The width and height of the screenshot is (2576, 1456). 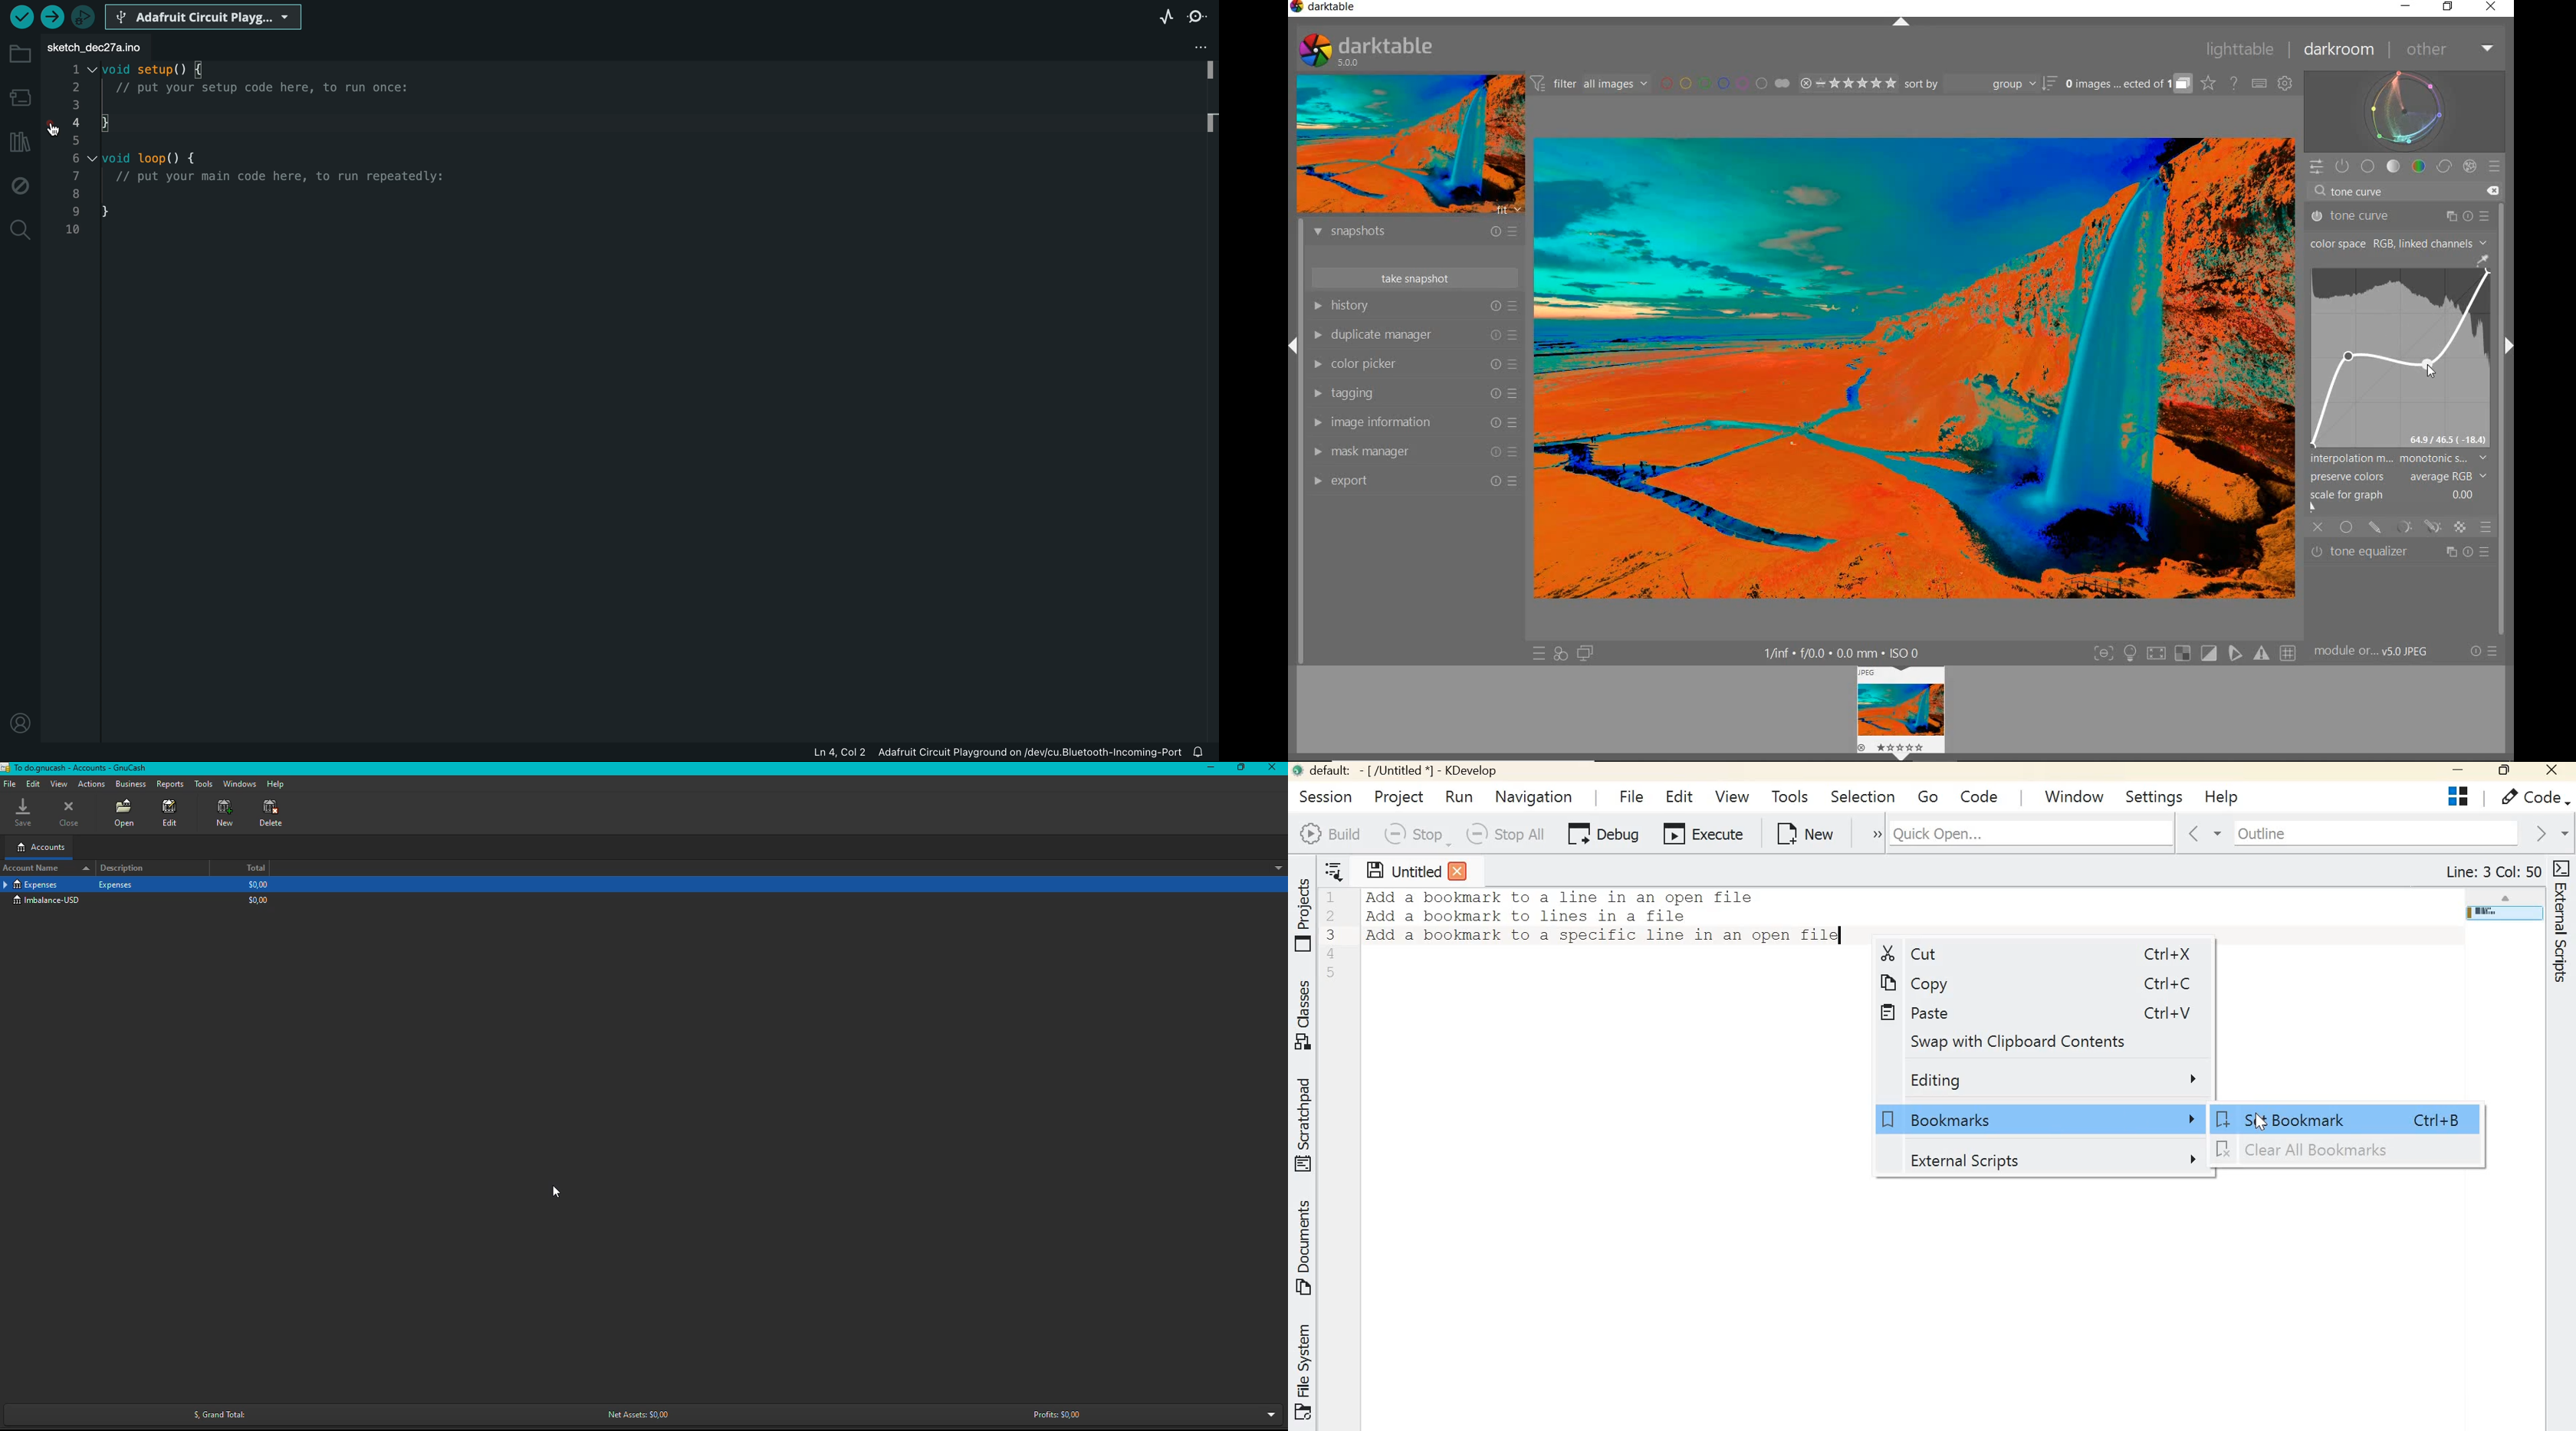 I want to click on SELECTED IMAGE, so click(x=1912, y=366).